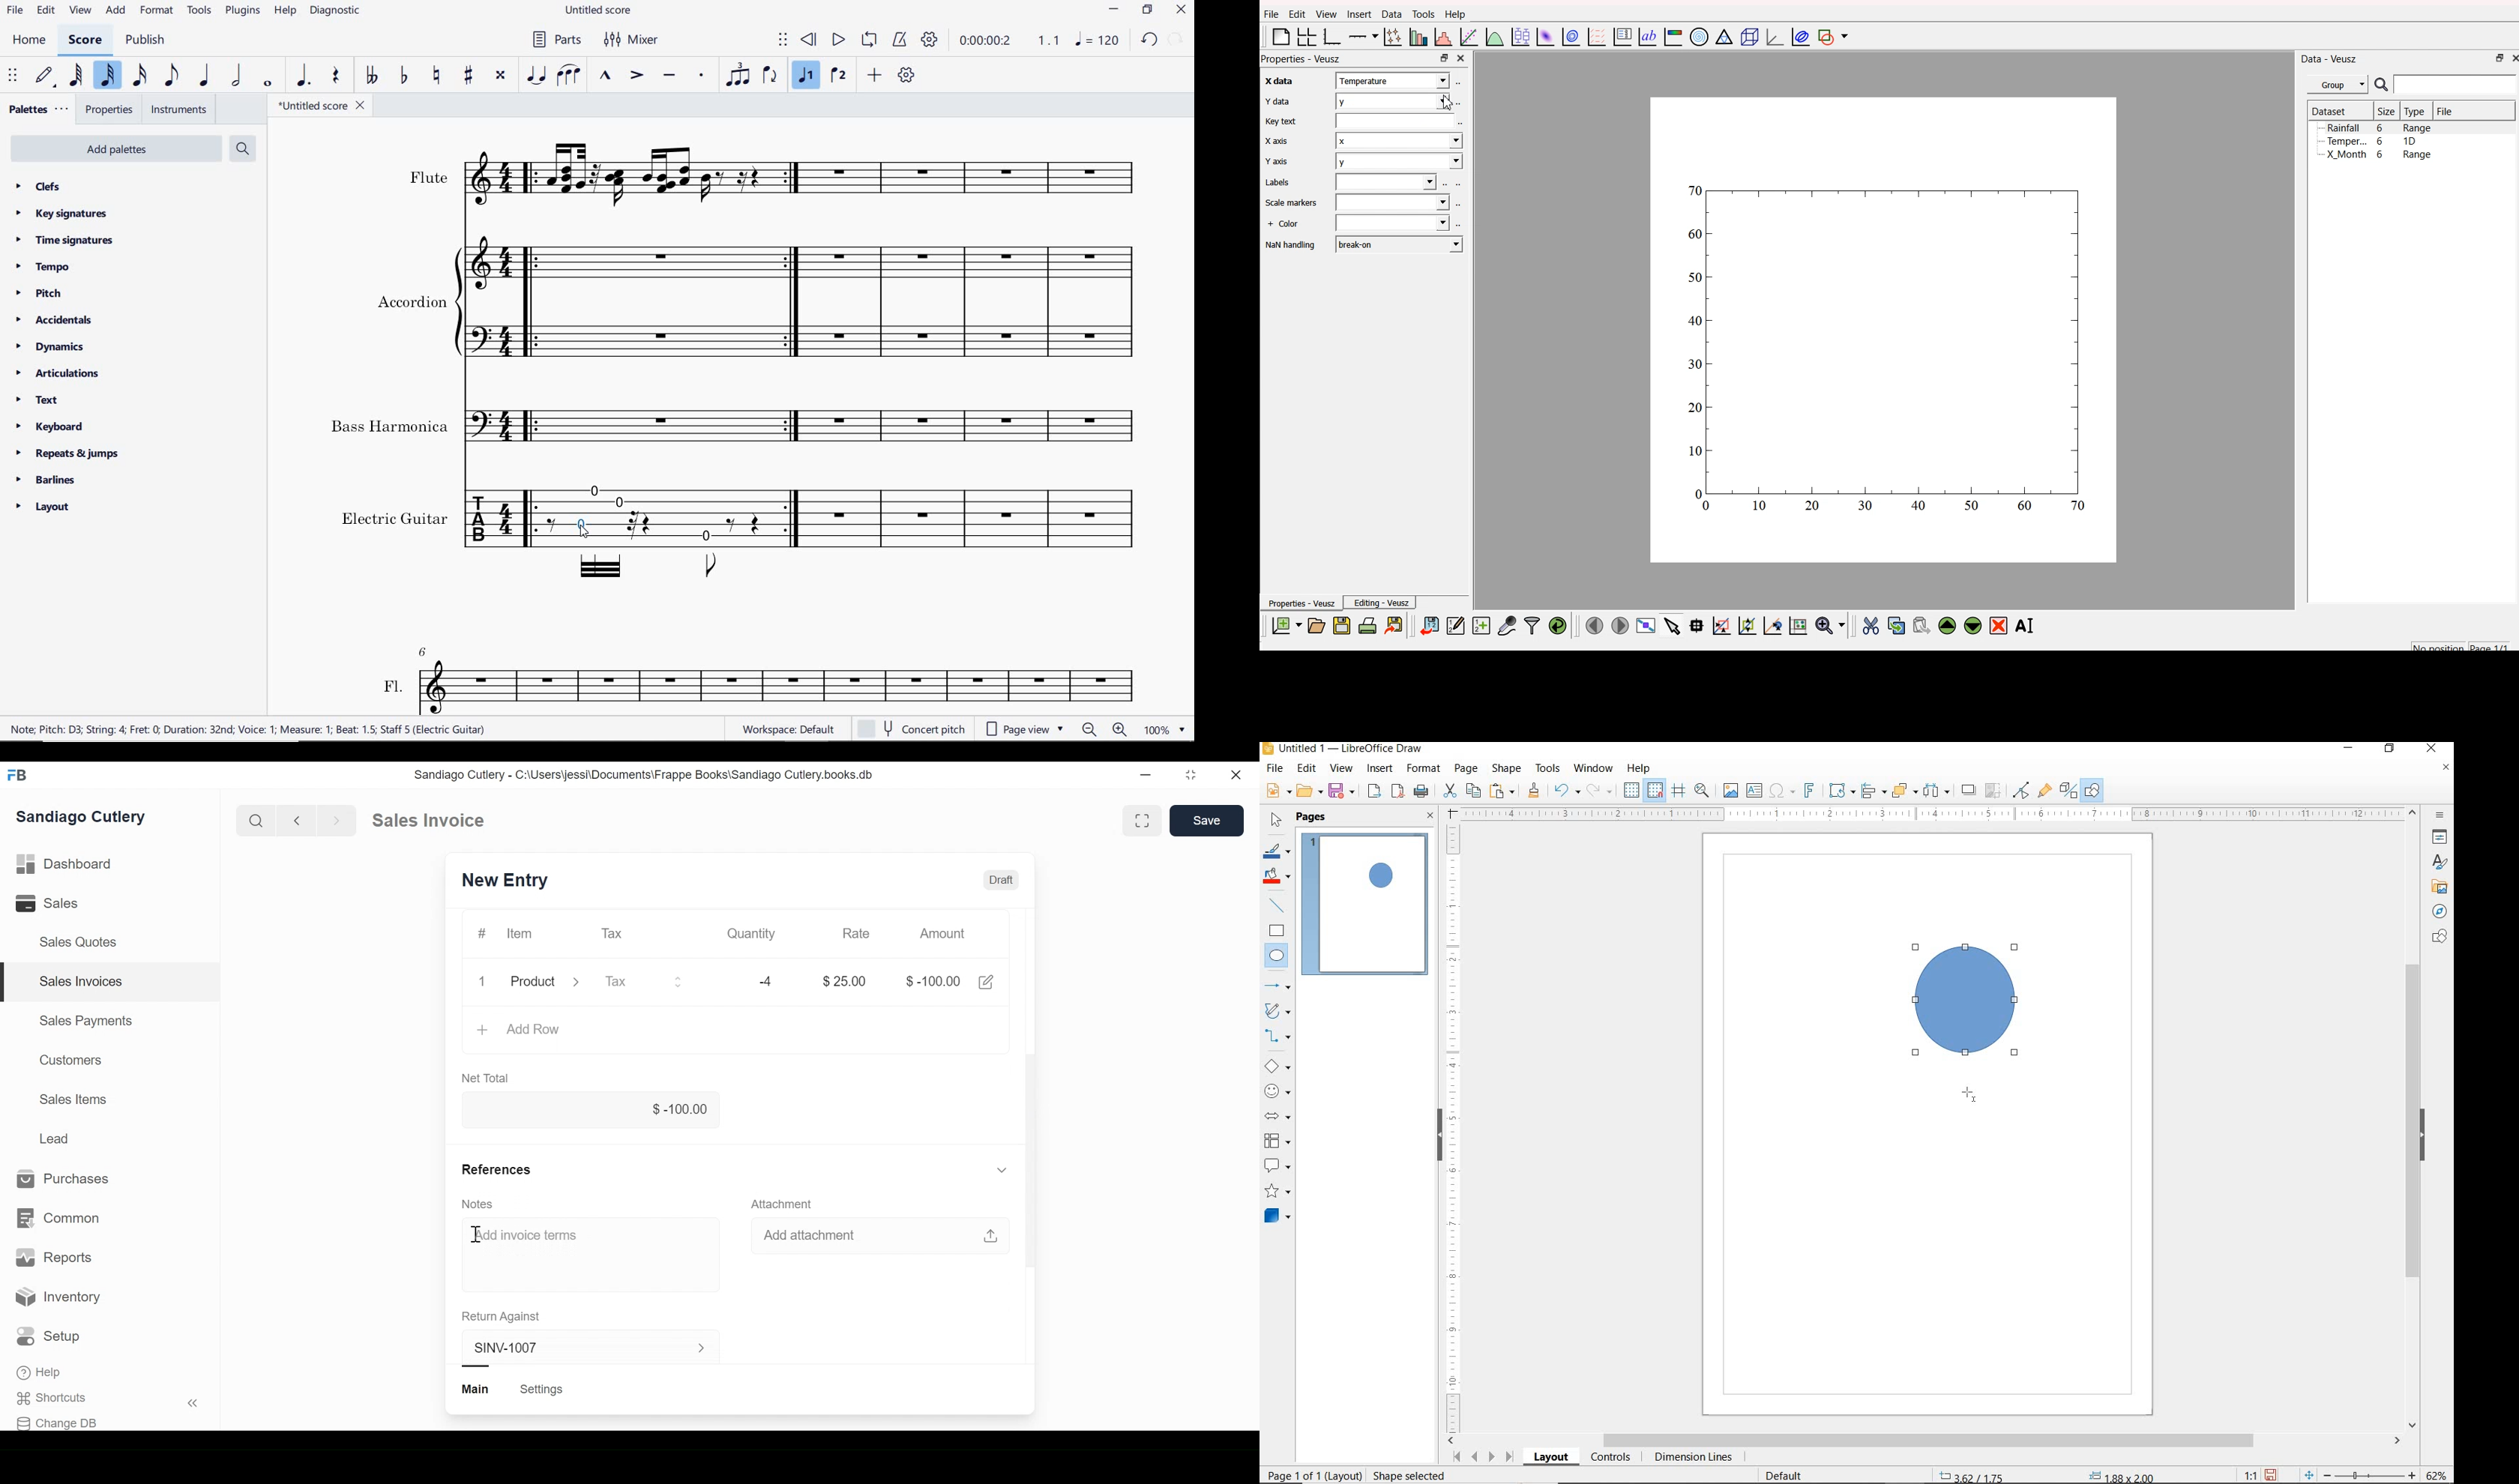 The width and height of the screenshot is (2520, 1484). What do you see at coordinates (298, 820) in the screenshot?
I see `Previous` at bounding box center [298, 820].